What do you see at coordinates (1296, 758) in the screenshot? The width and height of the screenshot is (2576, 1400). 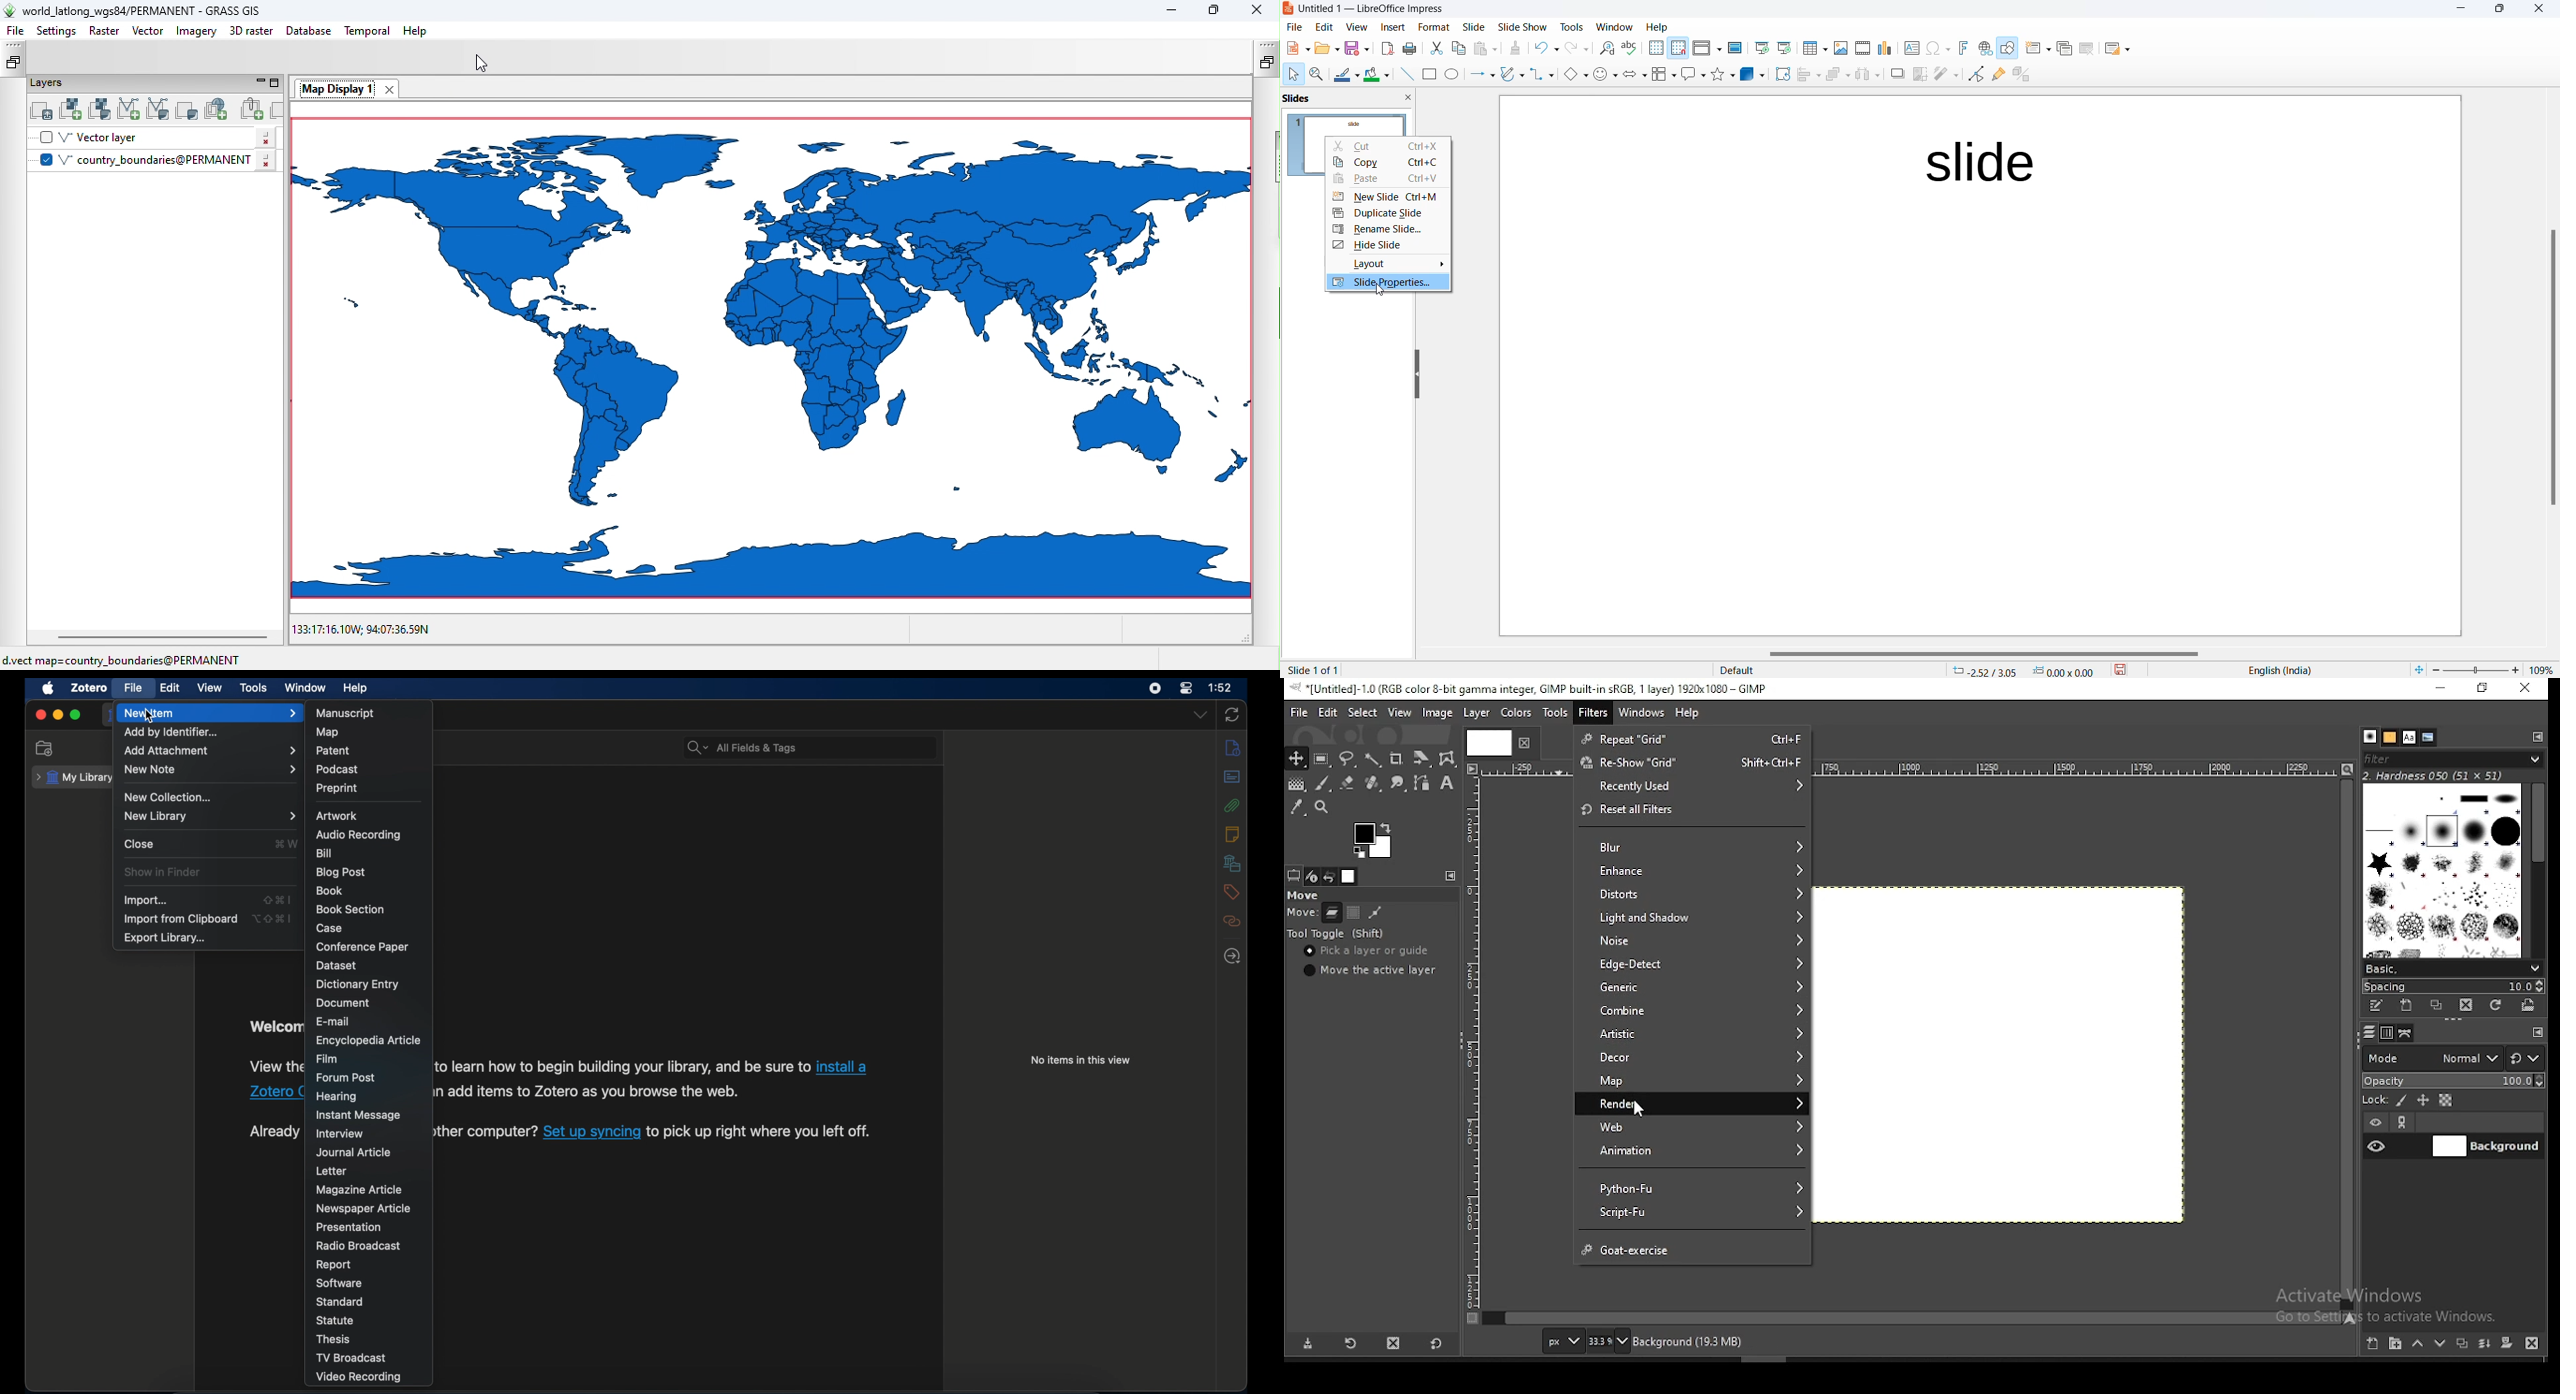 I see `move tool` at bounding box center [1296, 758].